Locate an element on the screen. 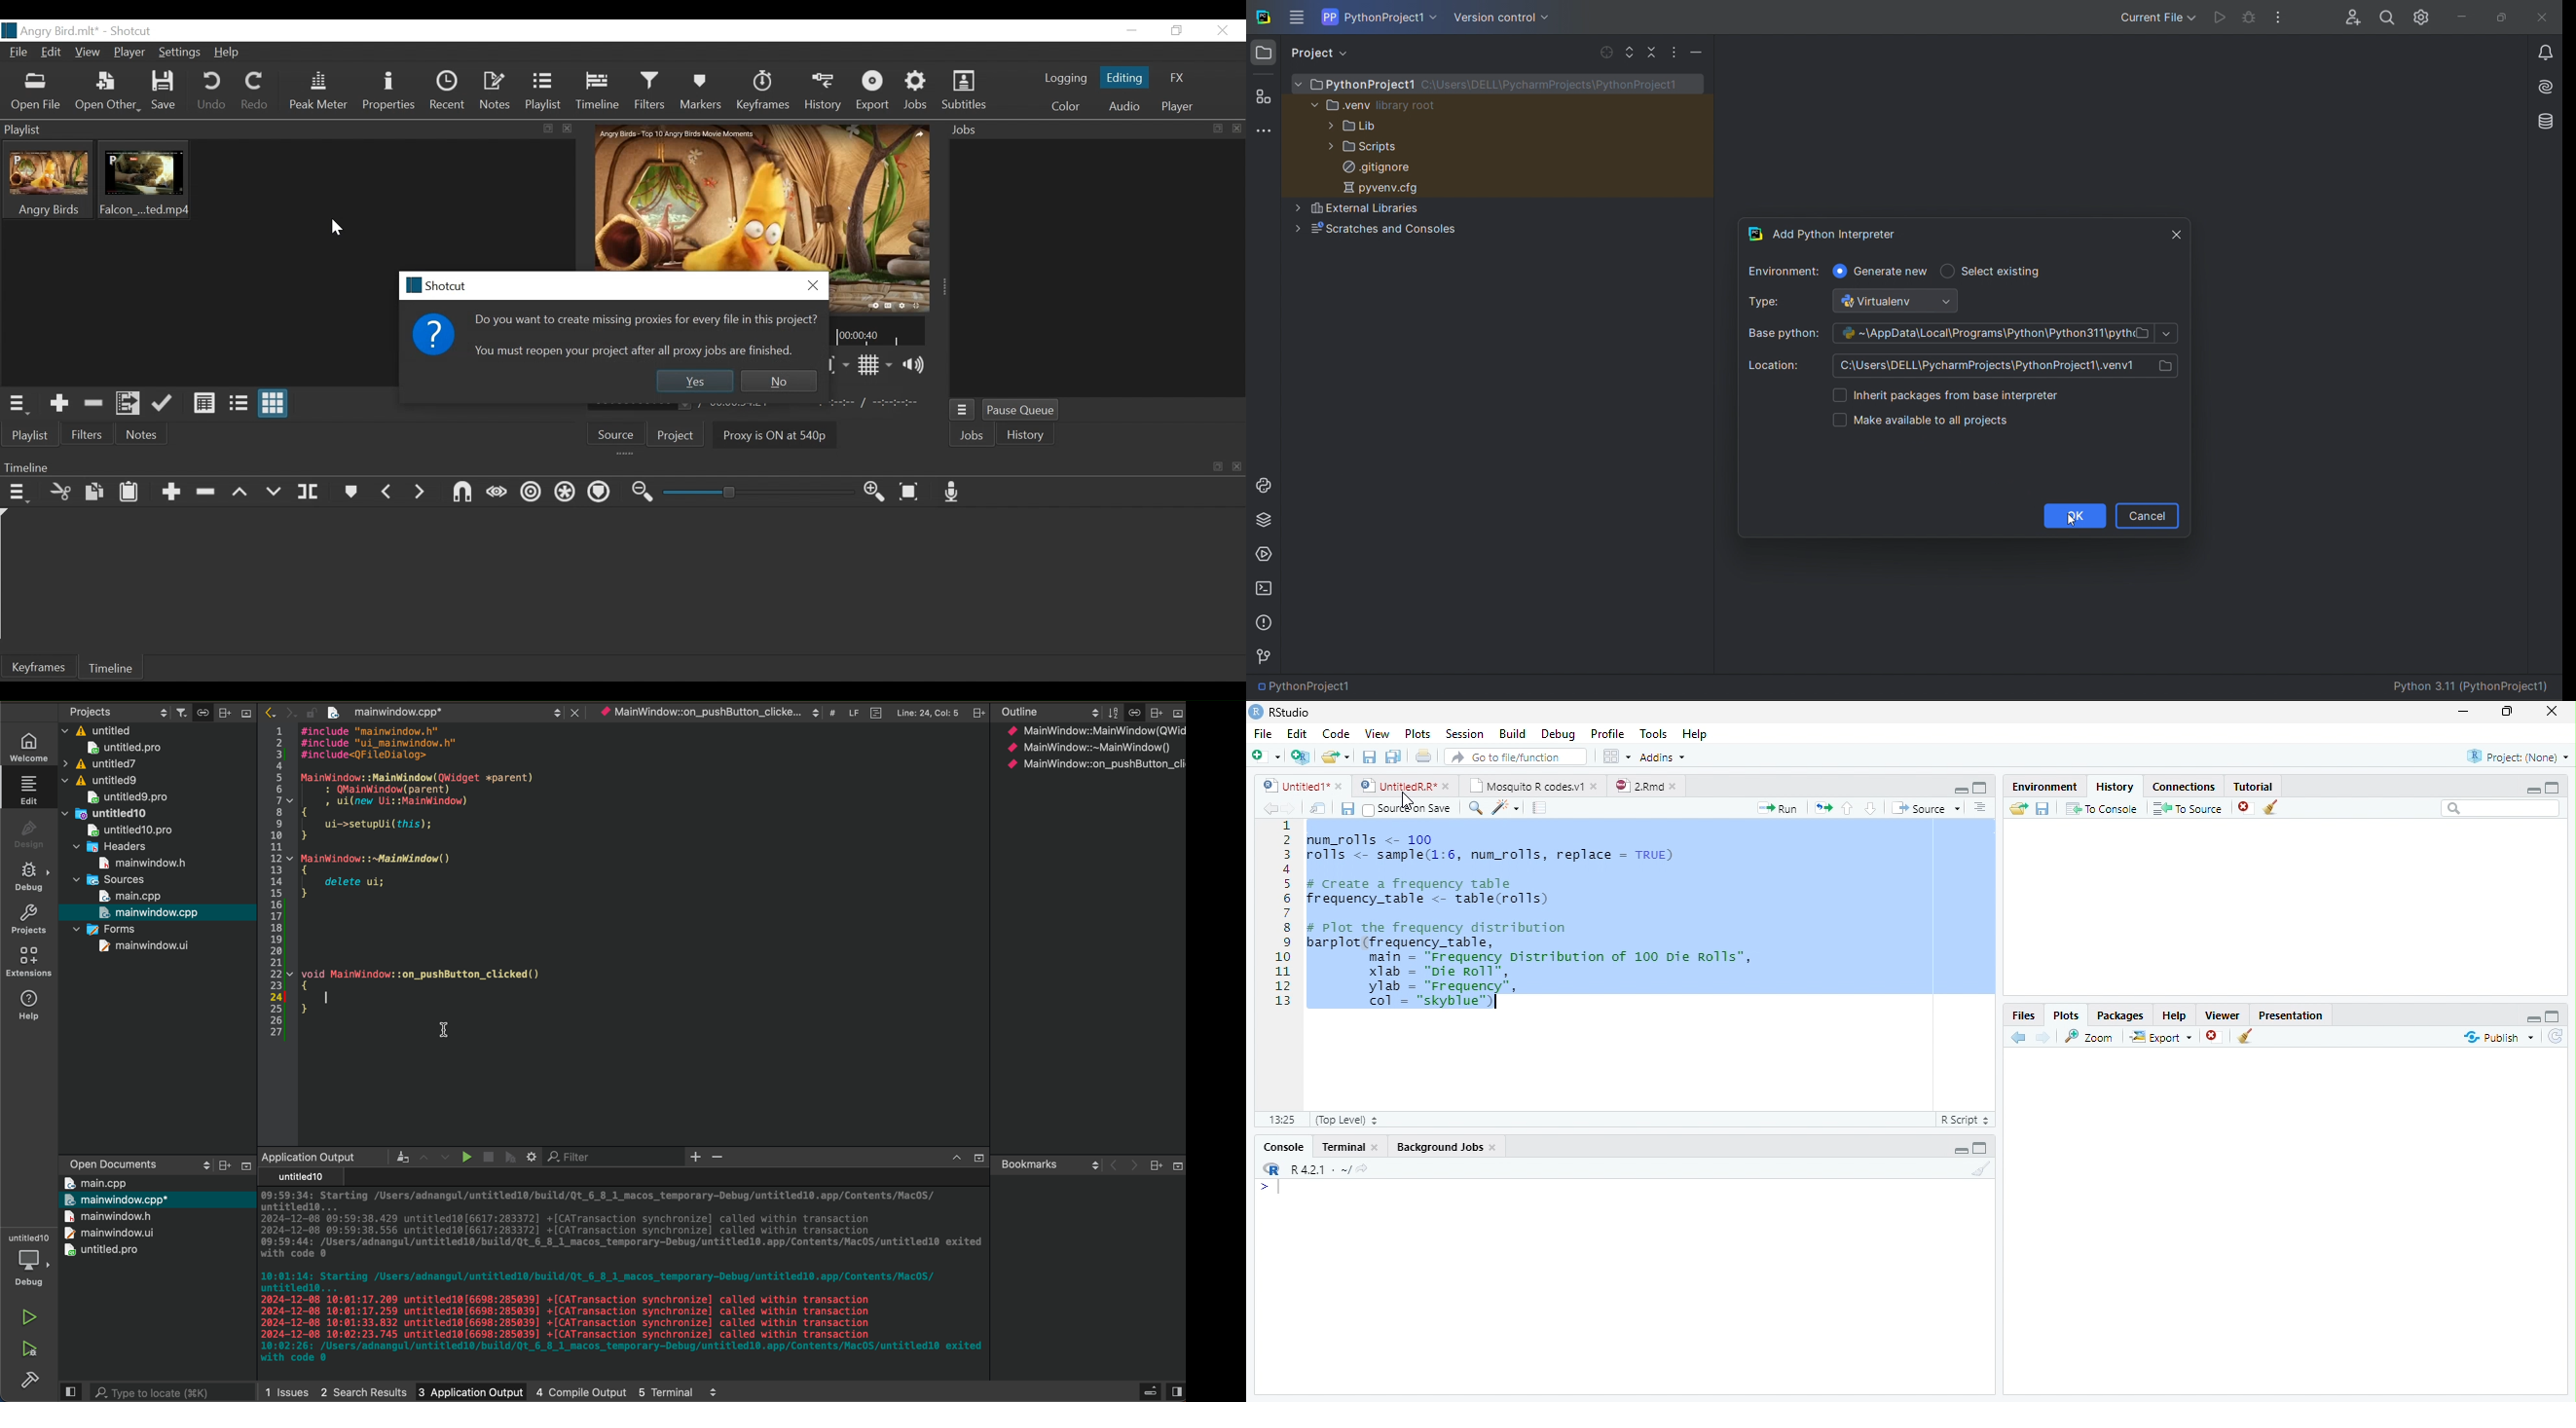 The height and width of the screenshot is (1428, 2576). Workspace panes is located at coordinates (1615, 756).